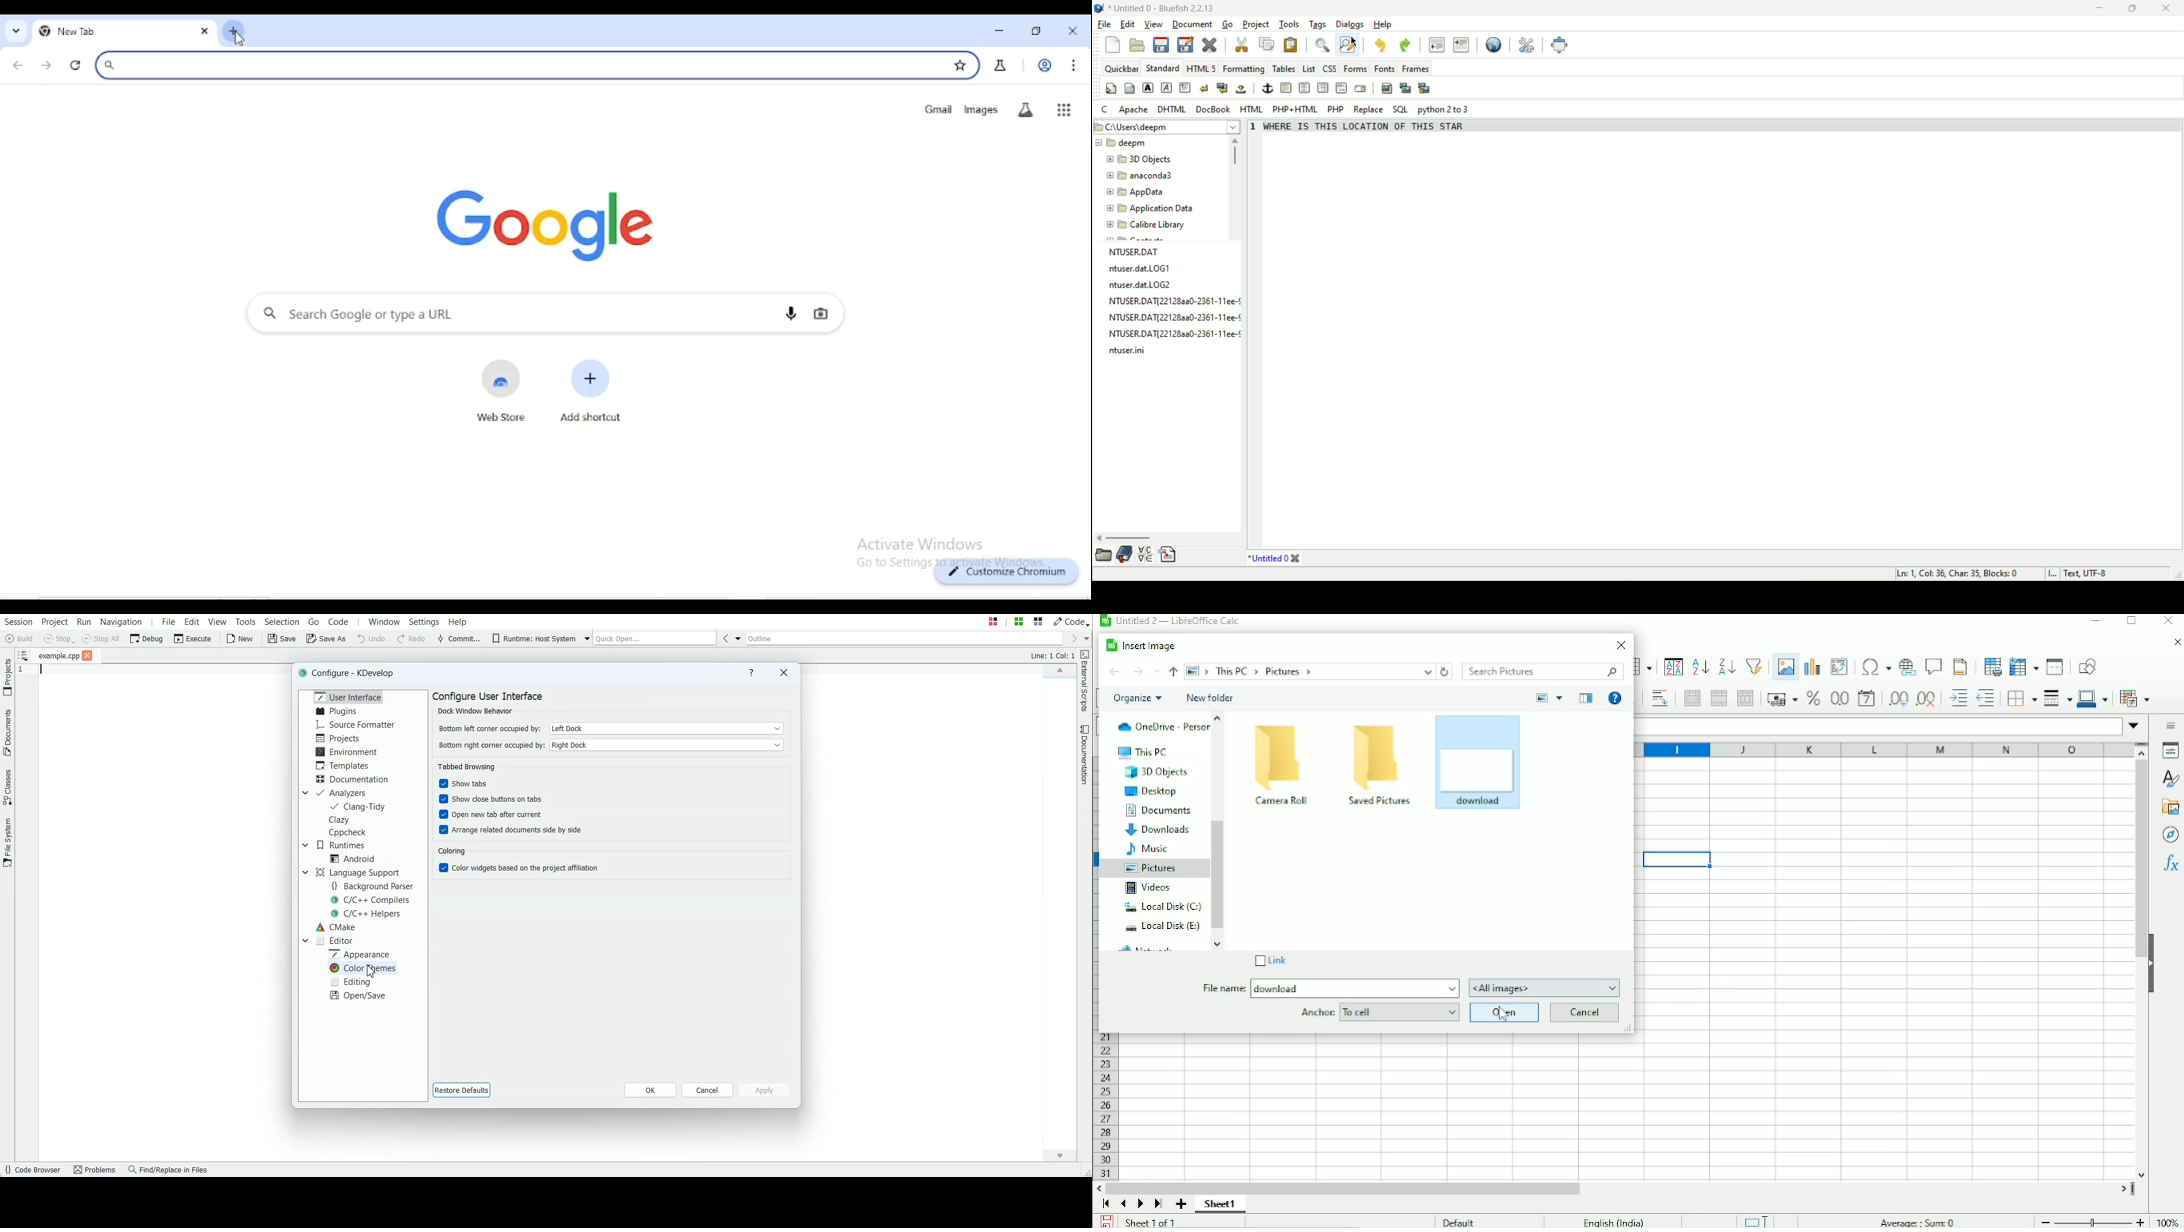  I want to click on new tab, so click(234, 31).